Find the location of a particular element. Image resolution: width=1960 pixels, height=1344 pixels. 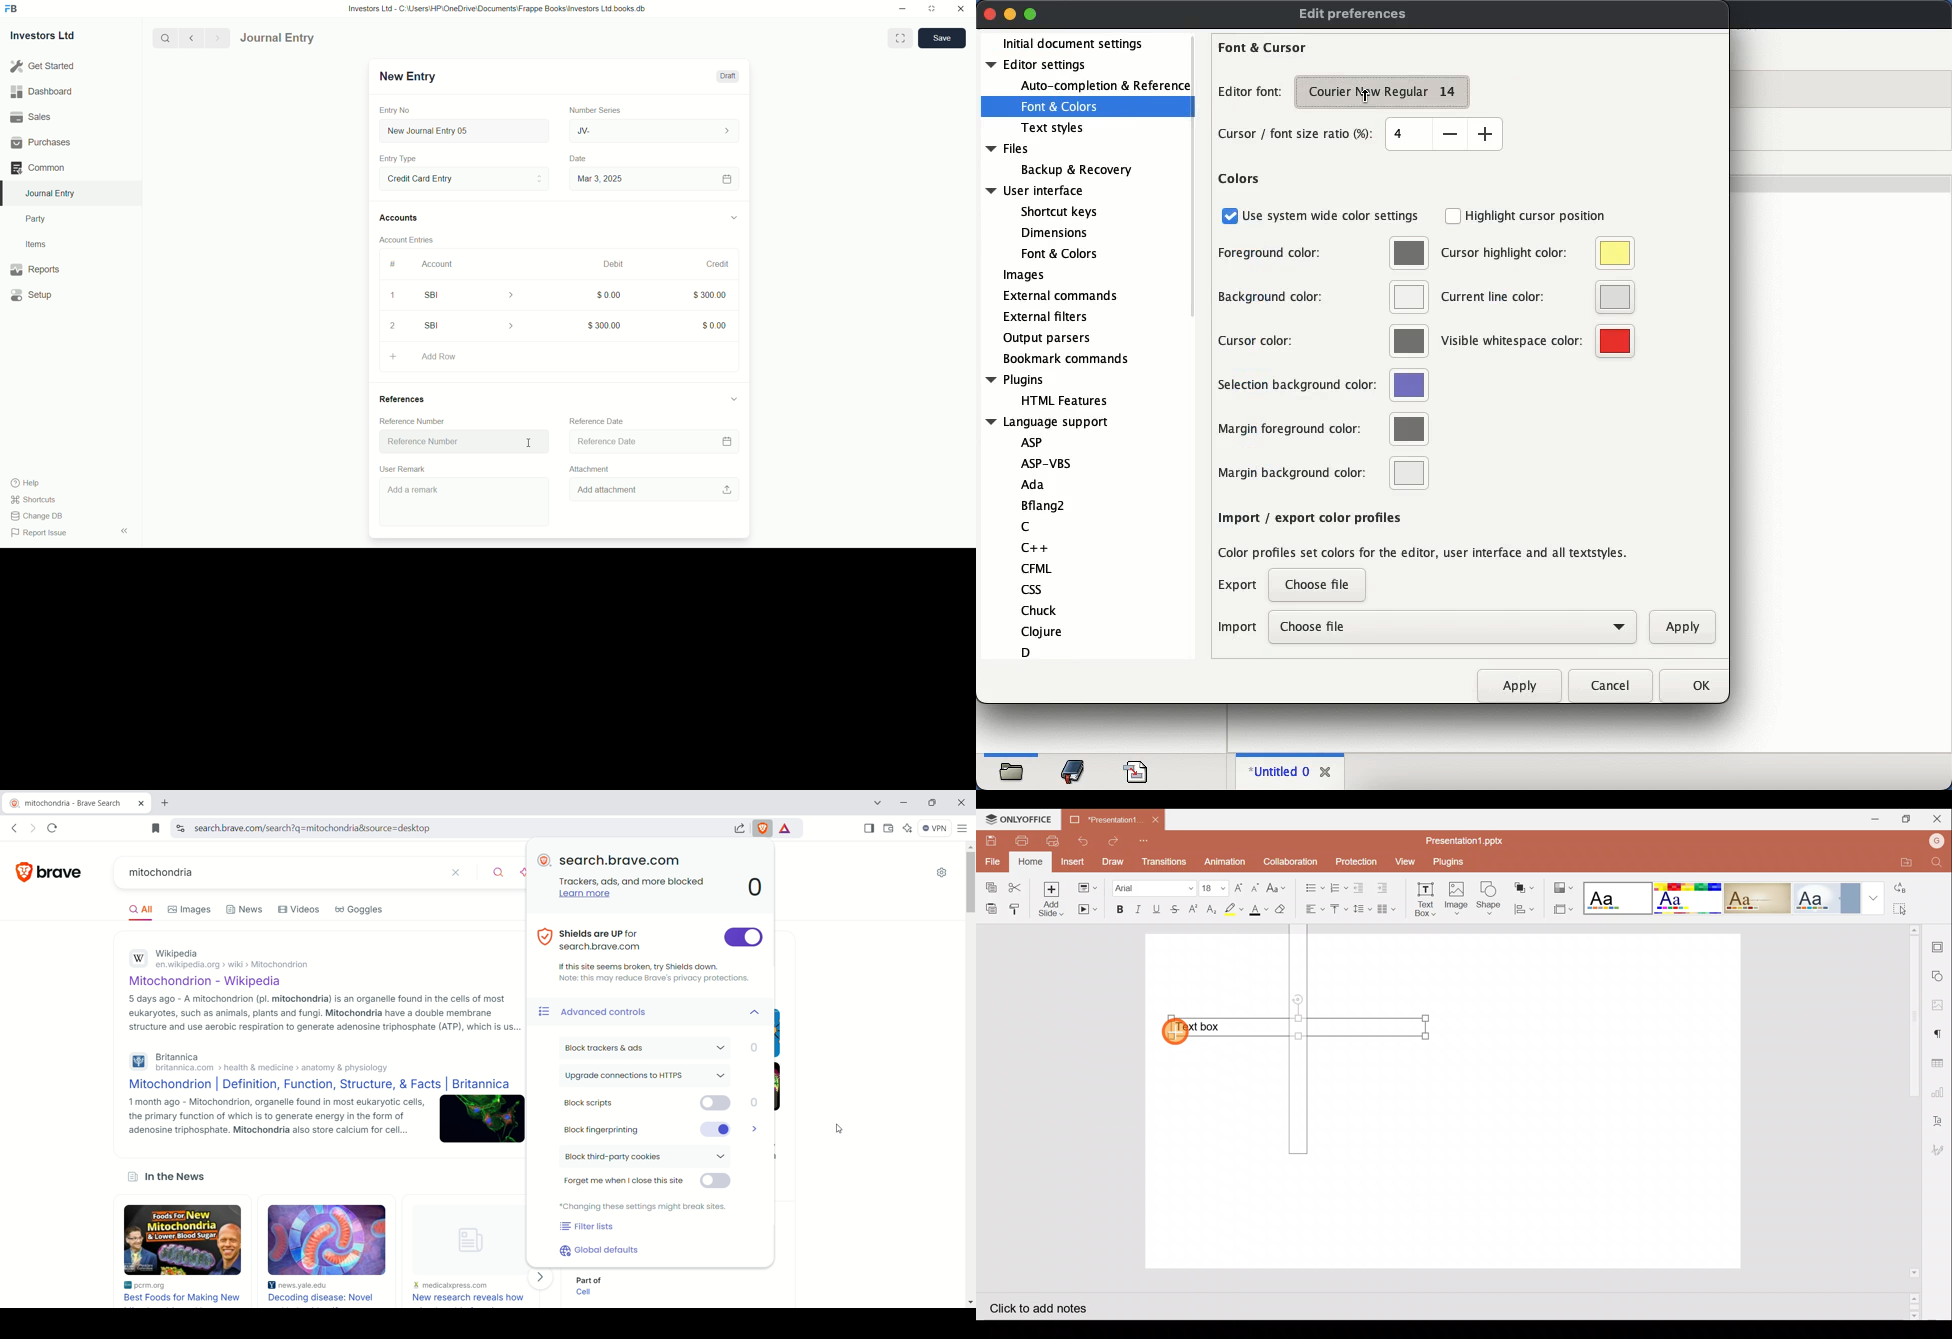

save is located at coordinates (942, 38).